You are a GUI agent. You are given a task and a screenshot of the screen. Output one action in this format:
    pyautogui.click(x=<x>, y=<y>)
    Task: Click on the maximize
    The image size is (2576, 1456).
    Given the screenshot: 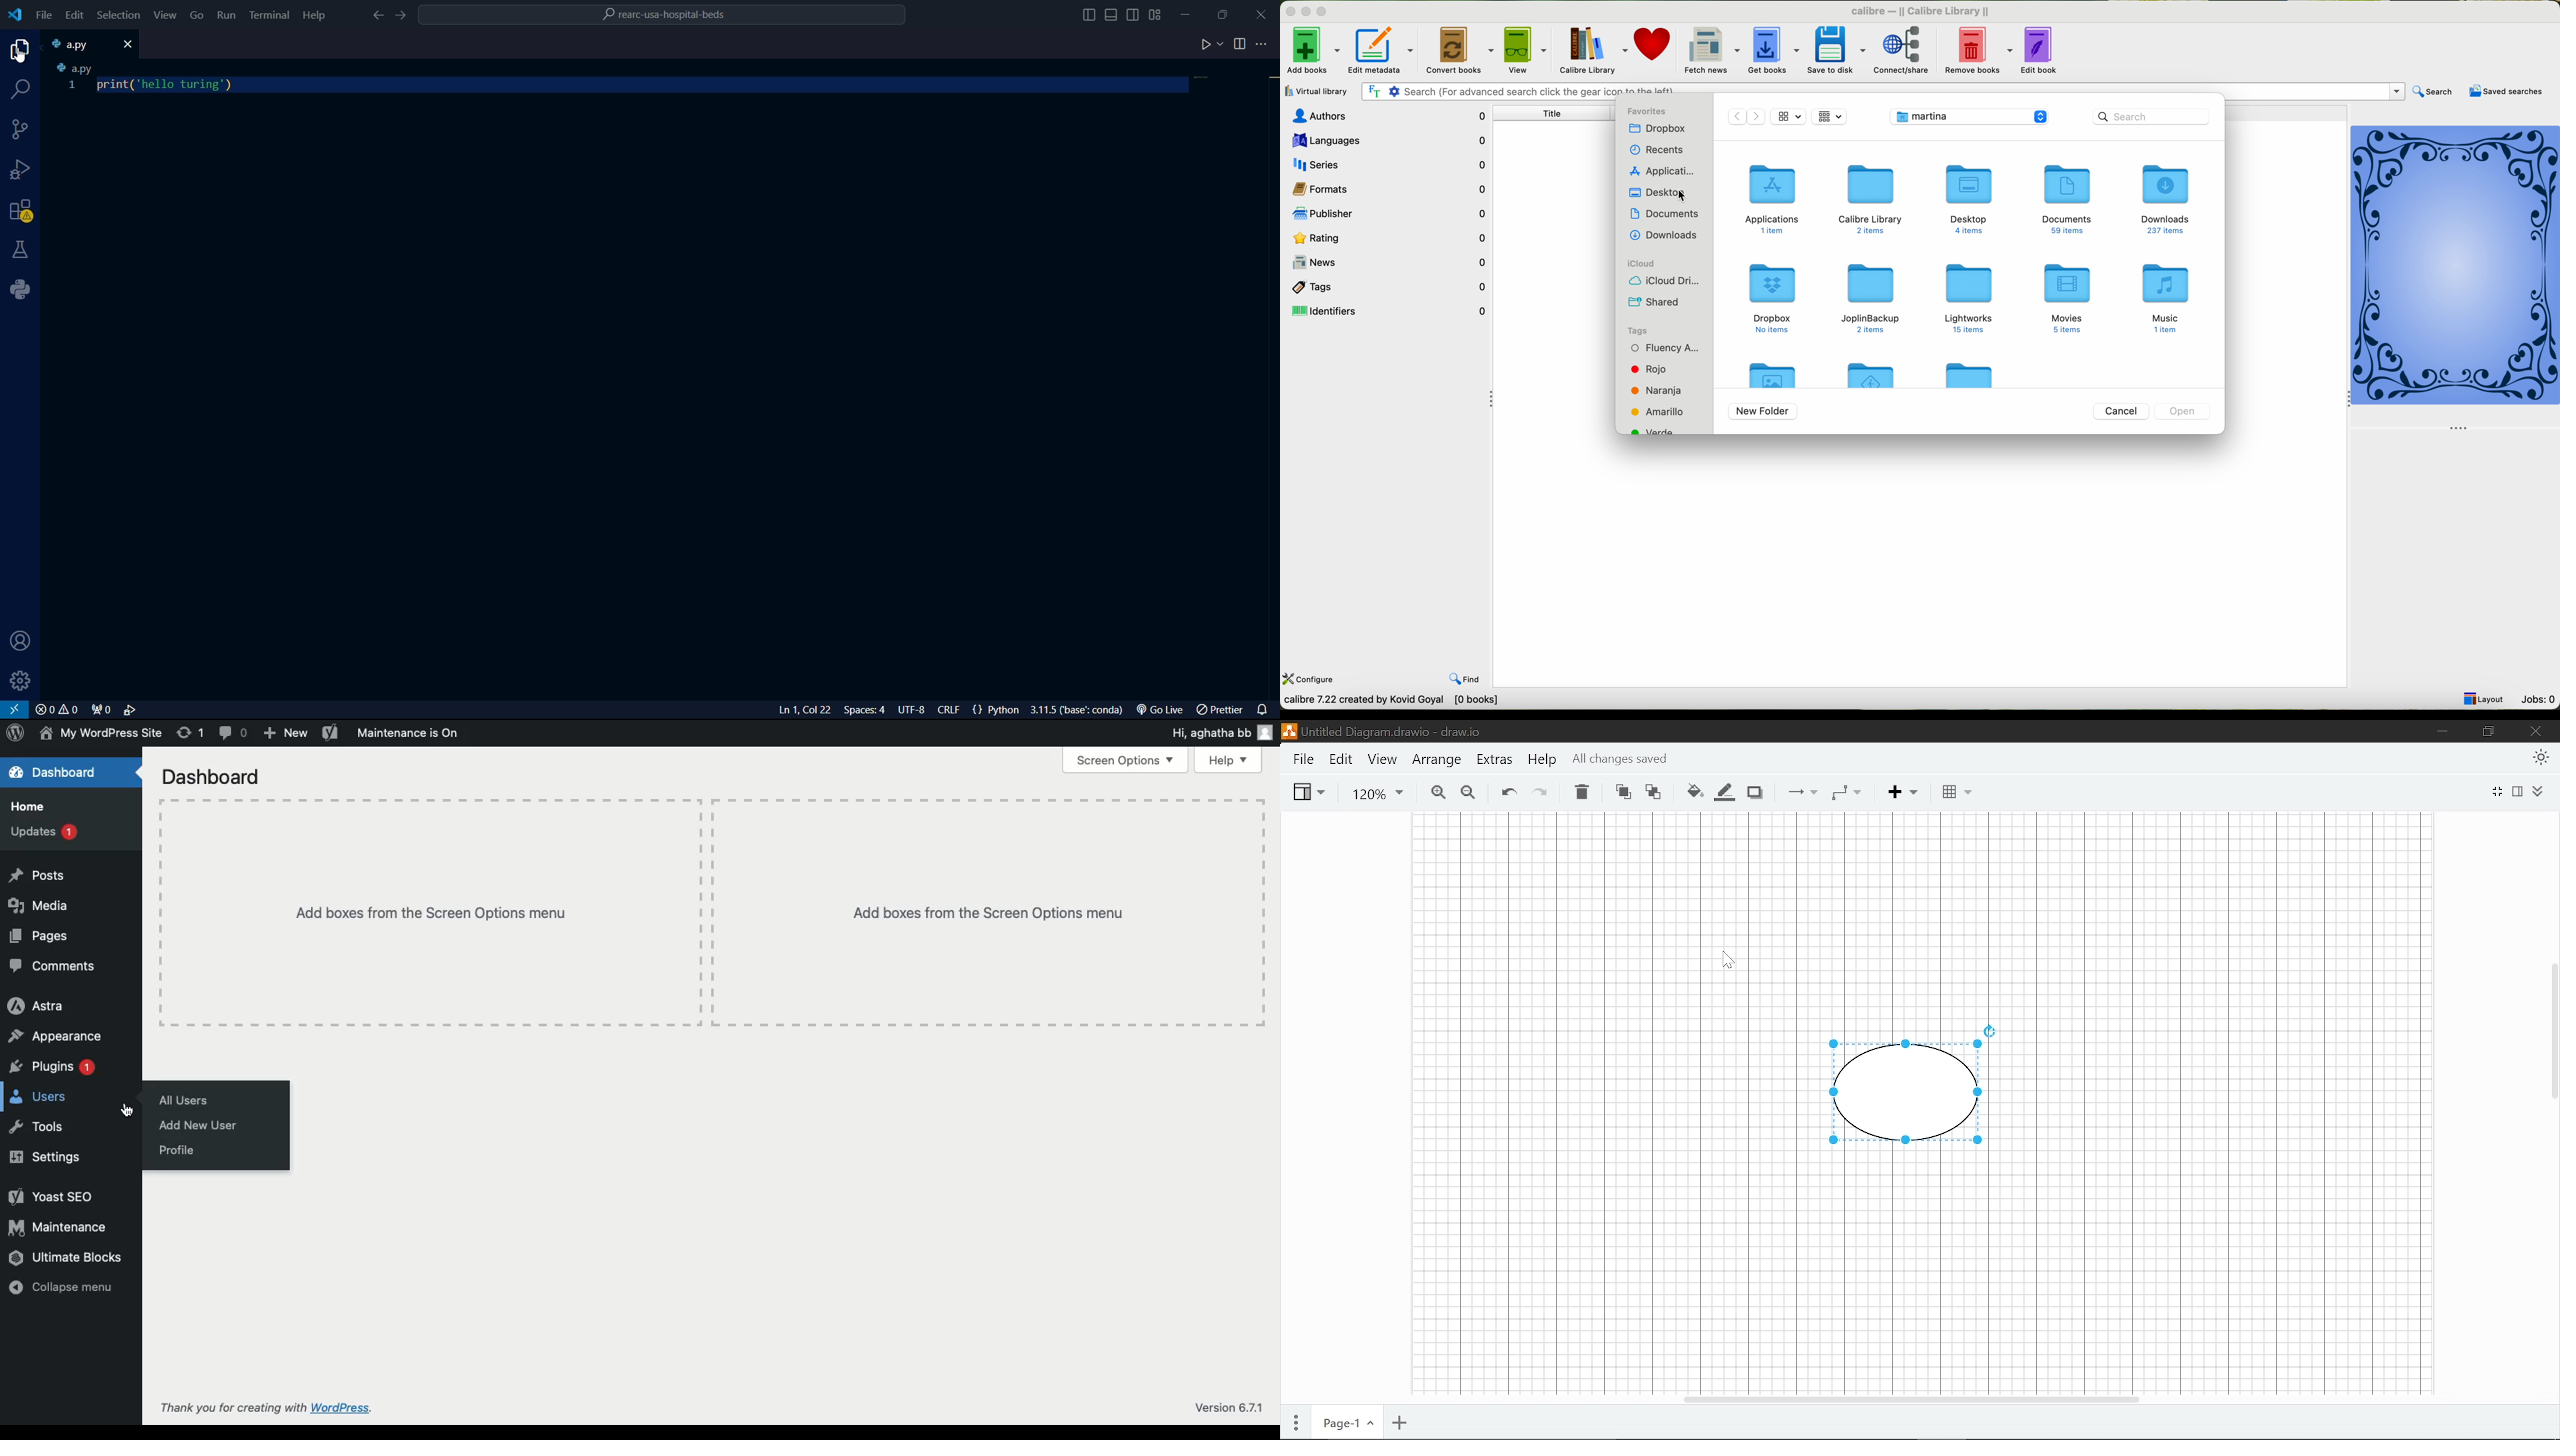 What is the action you would take?
    pyautogui.click(x=1324, y=11)
    